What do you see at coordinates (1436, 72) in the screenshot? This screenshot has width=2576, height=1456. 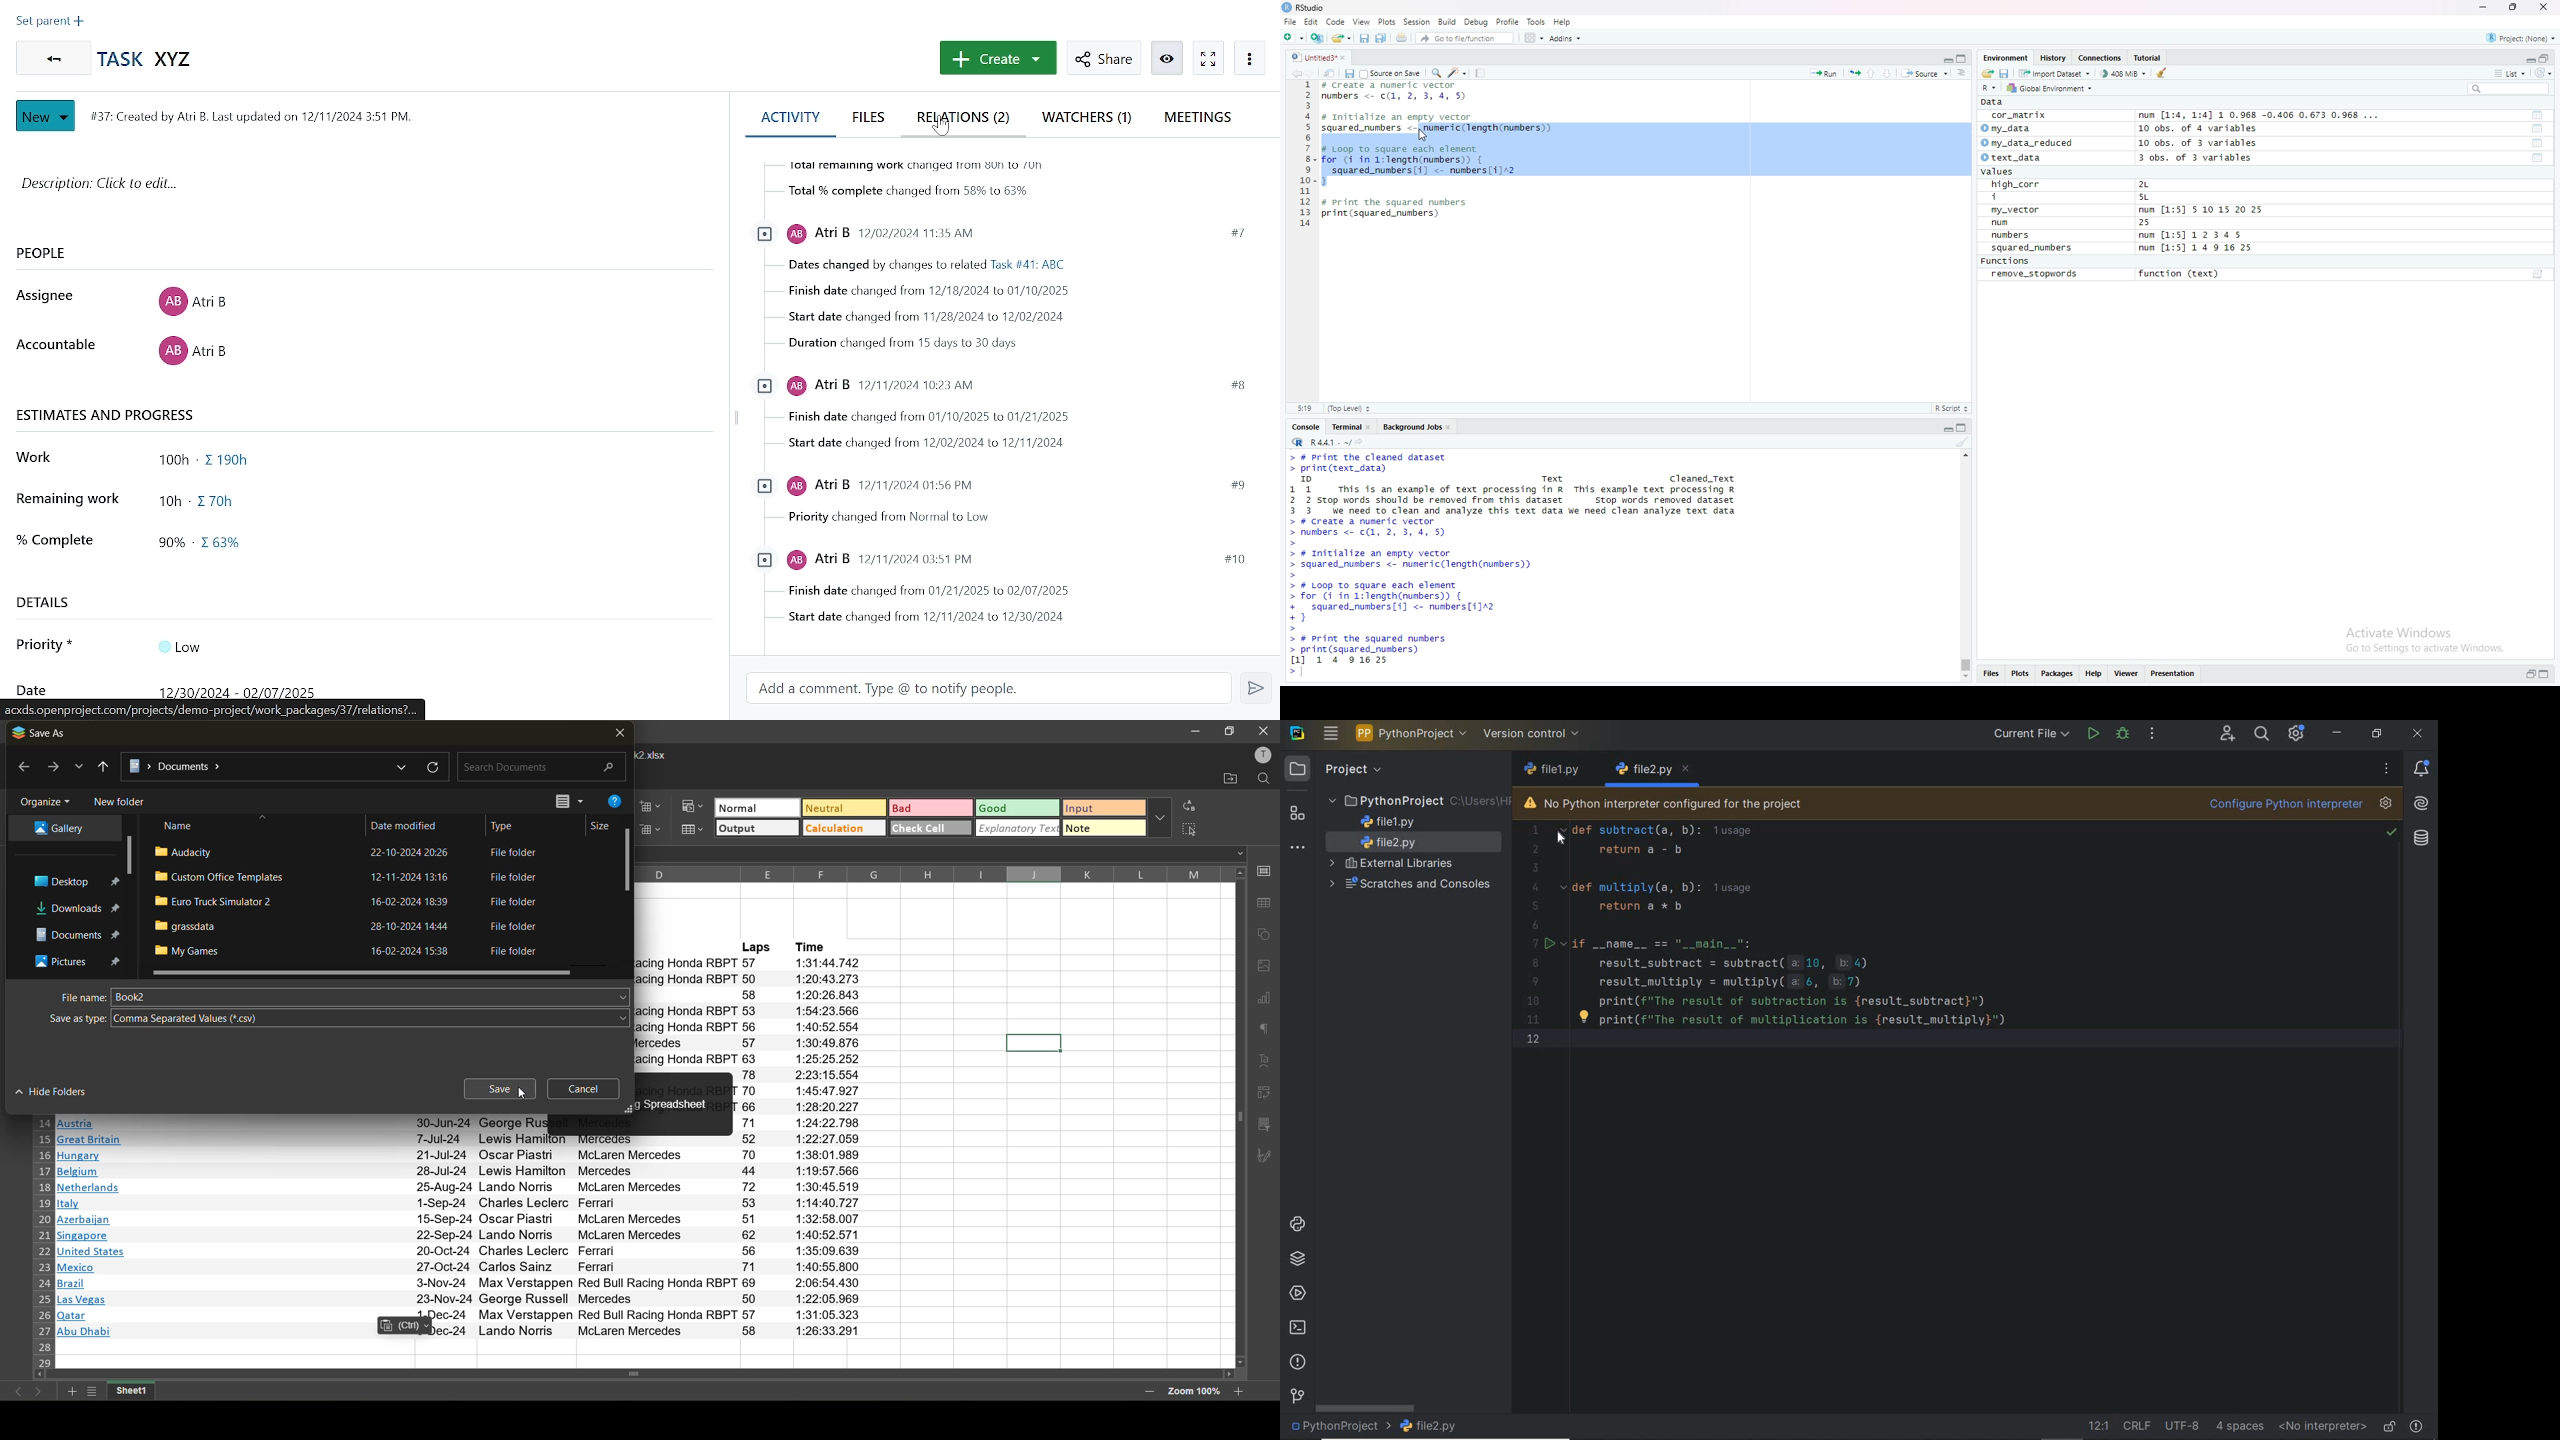 I see `Find/Replace` at bounding box center [1436, 72].